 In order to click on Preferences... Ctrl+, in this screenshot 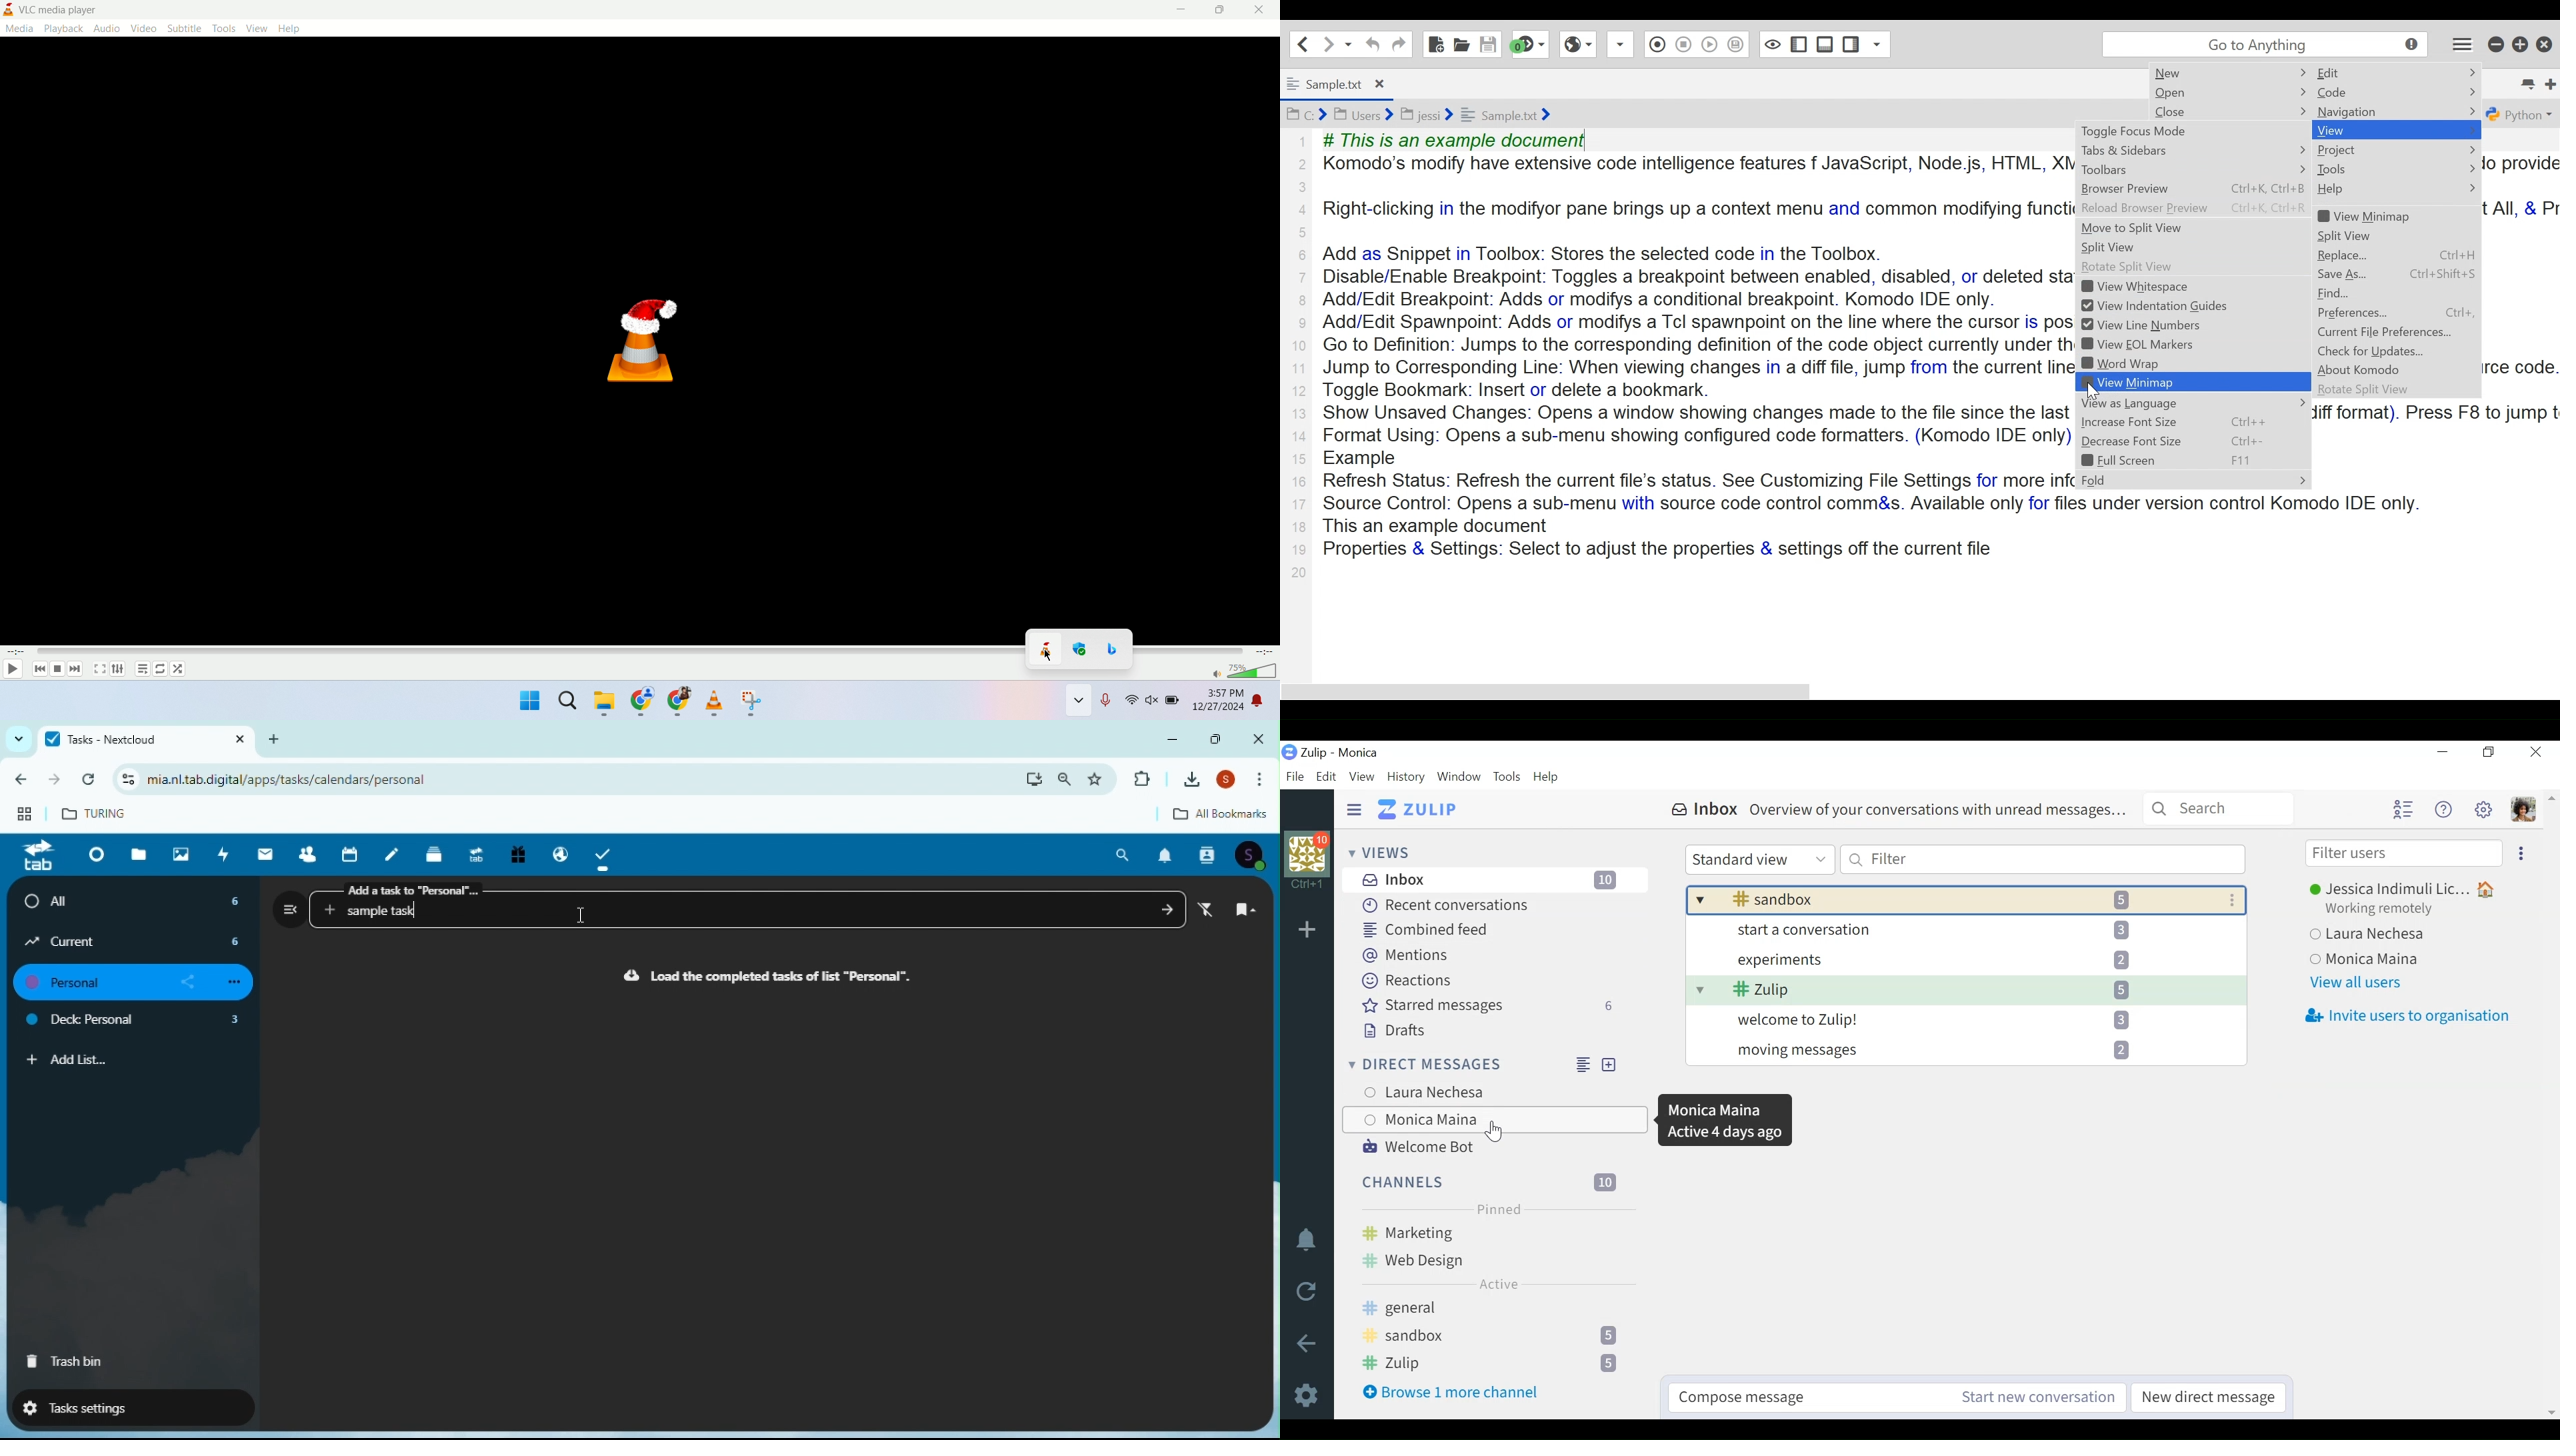, I will do `click(2401, 313)`.